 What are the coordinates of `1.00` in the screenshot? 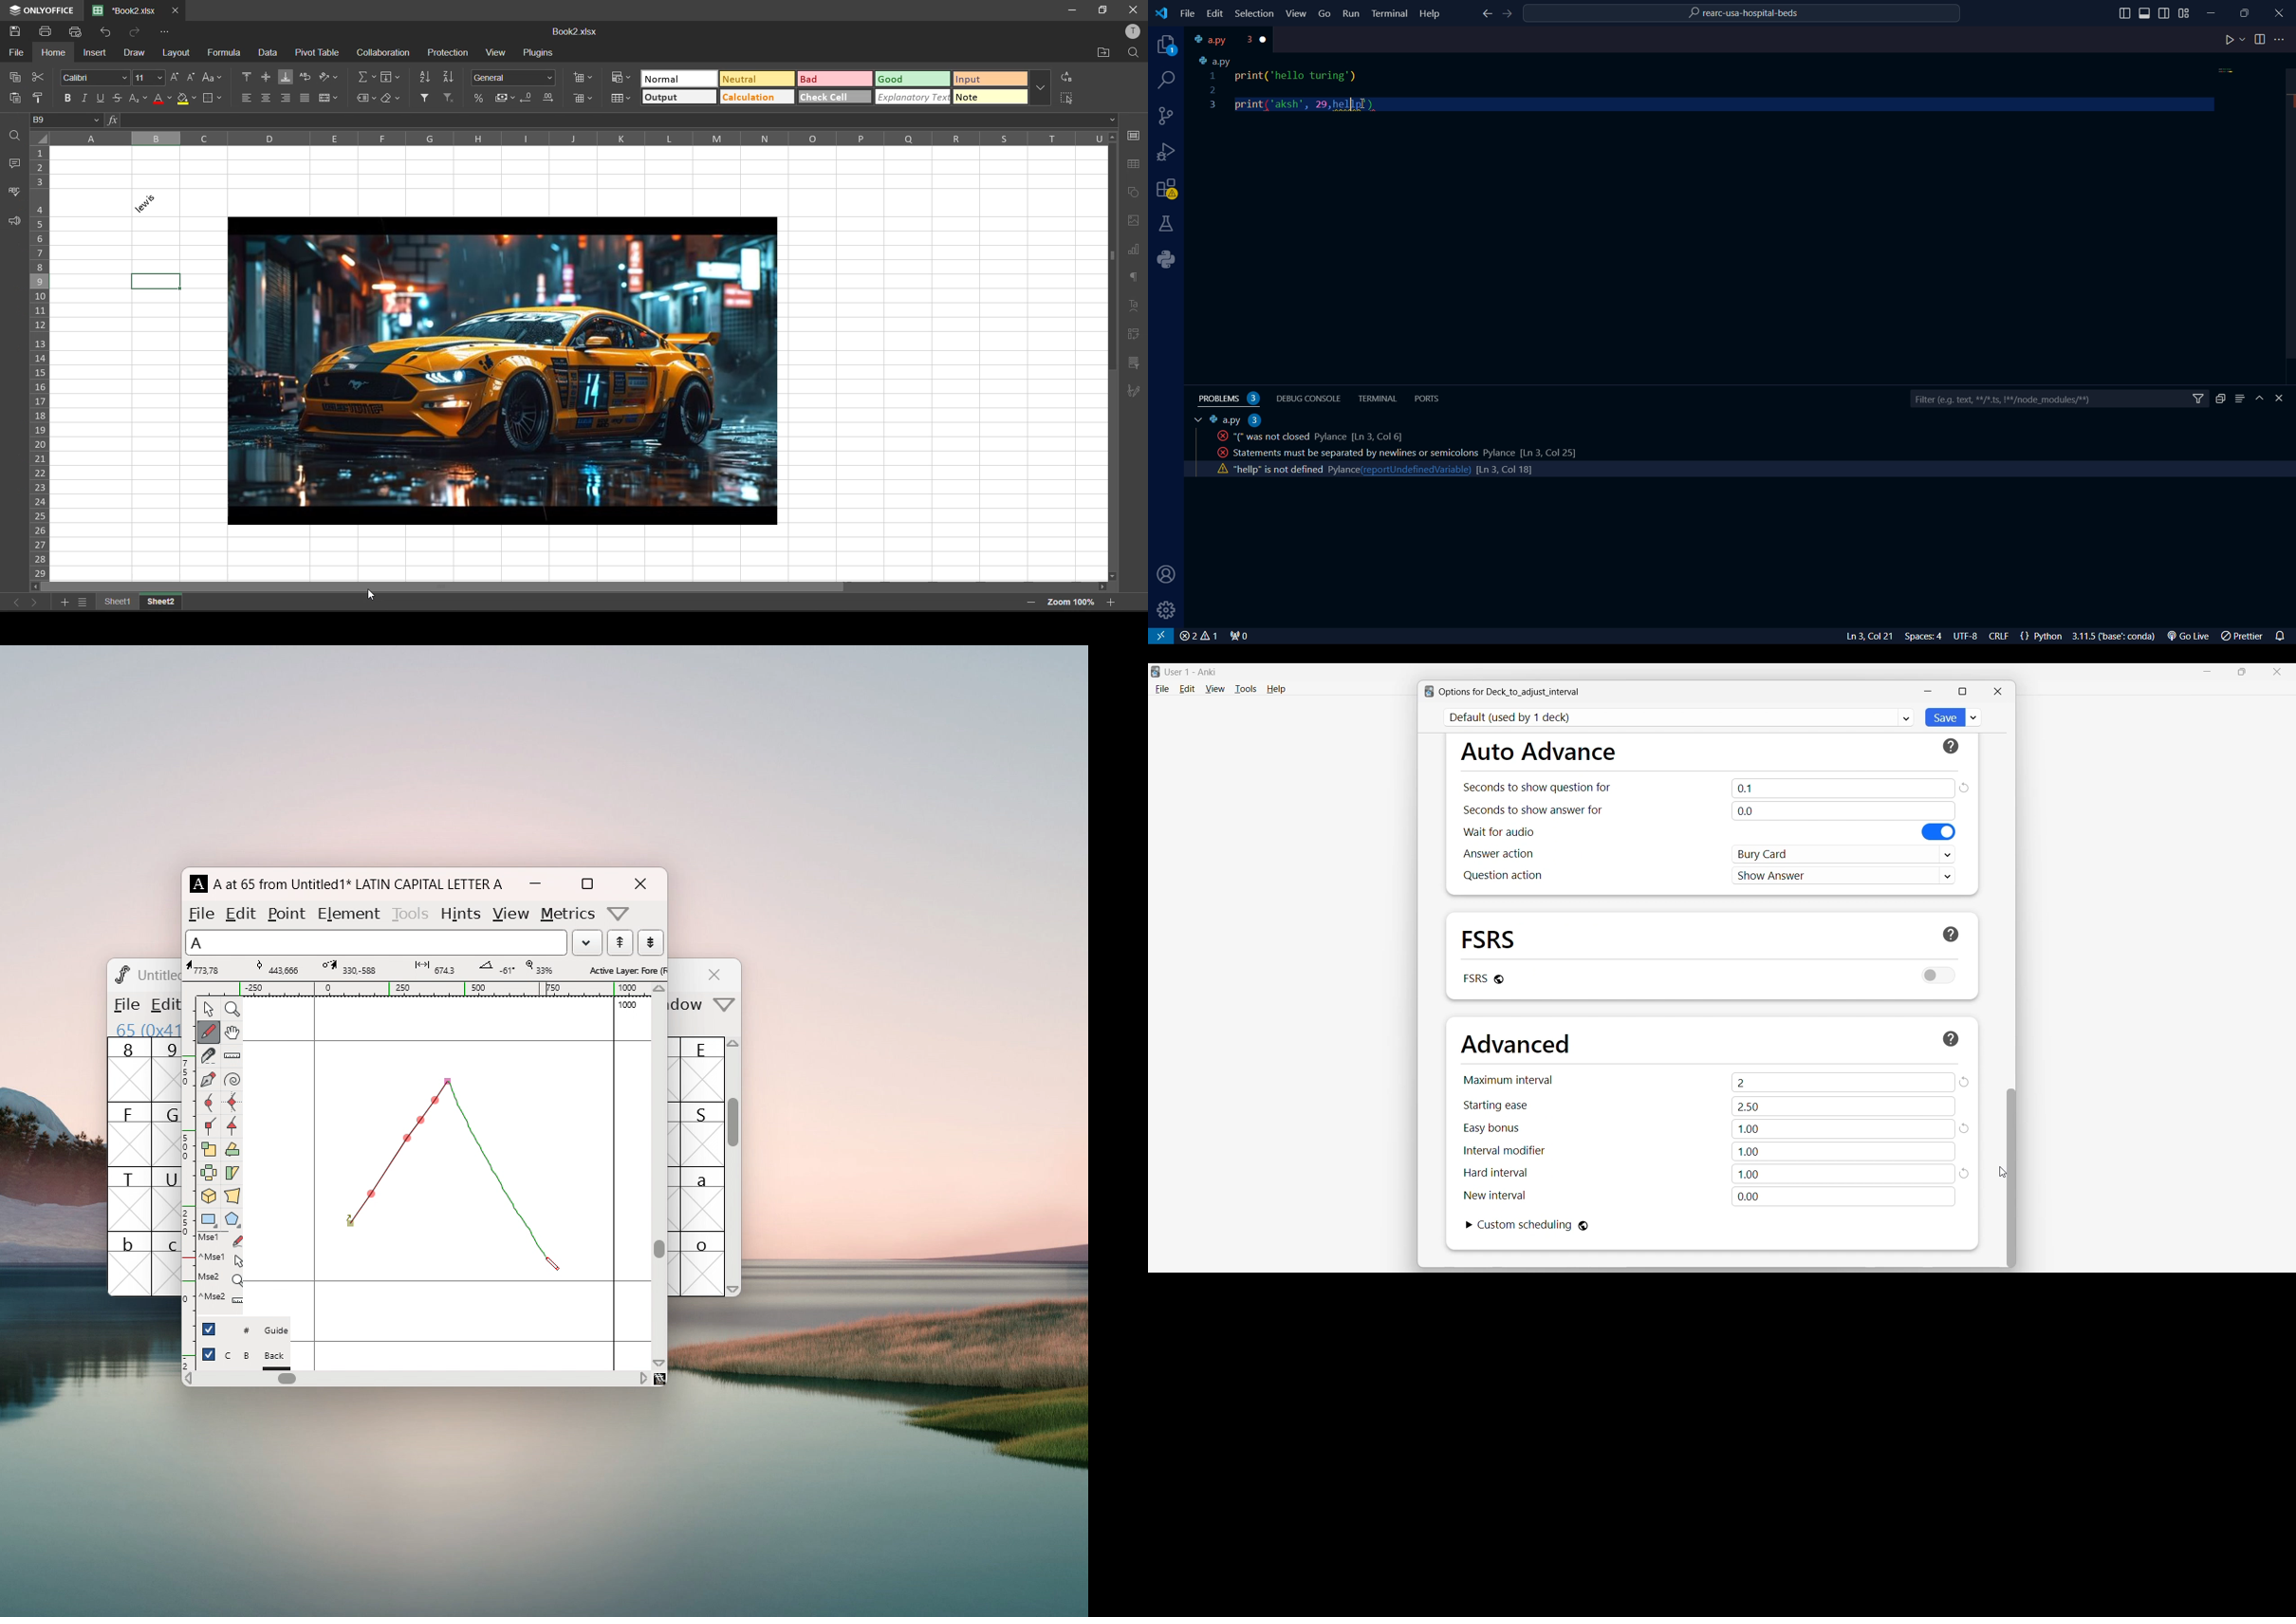 It's located at (1843, 1152).